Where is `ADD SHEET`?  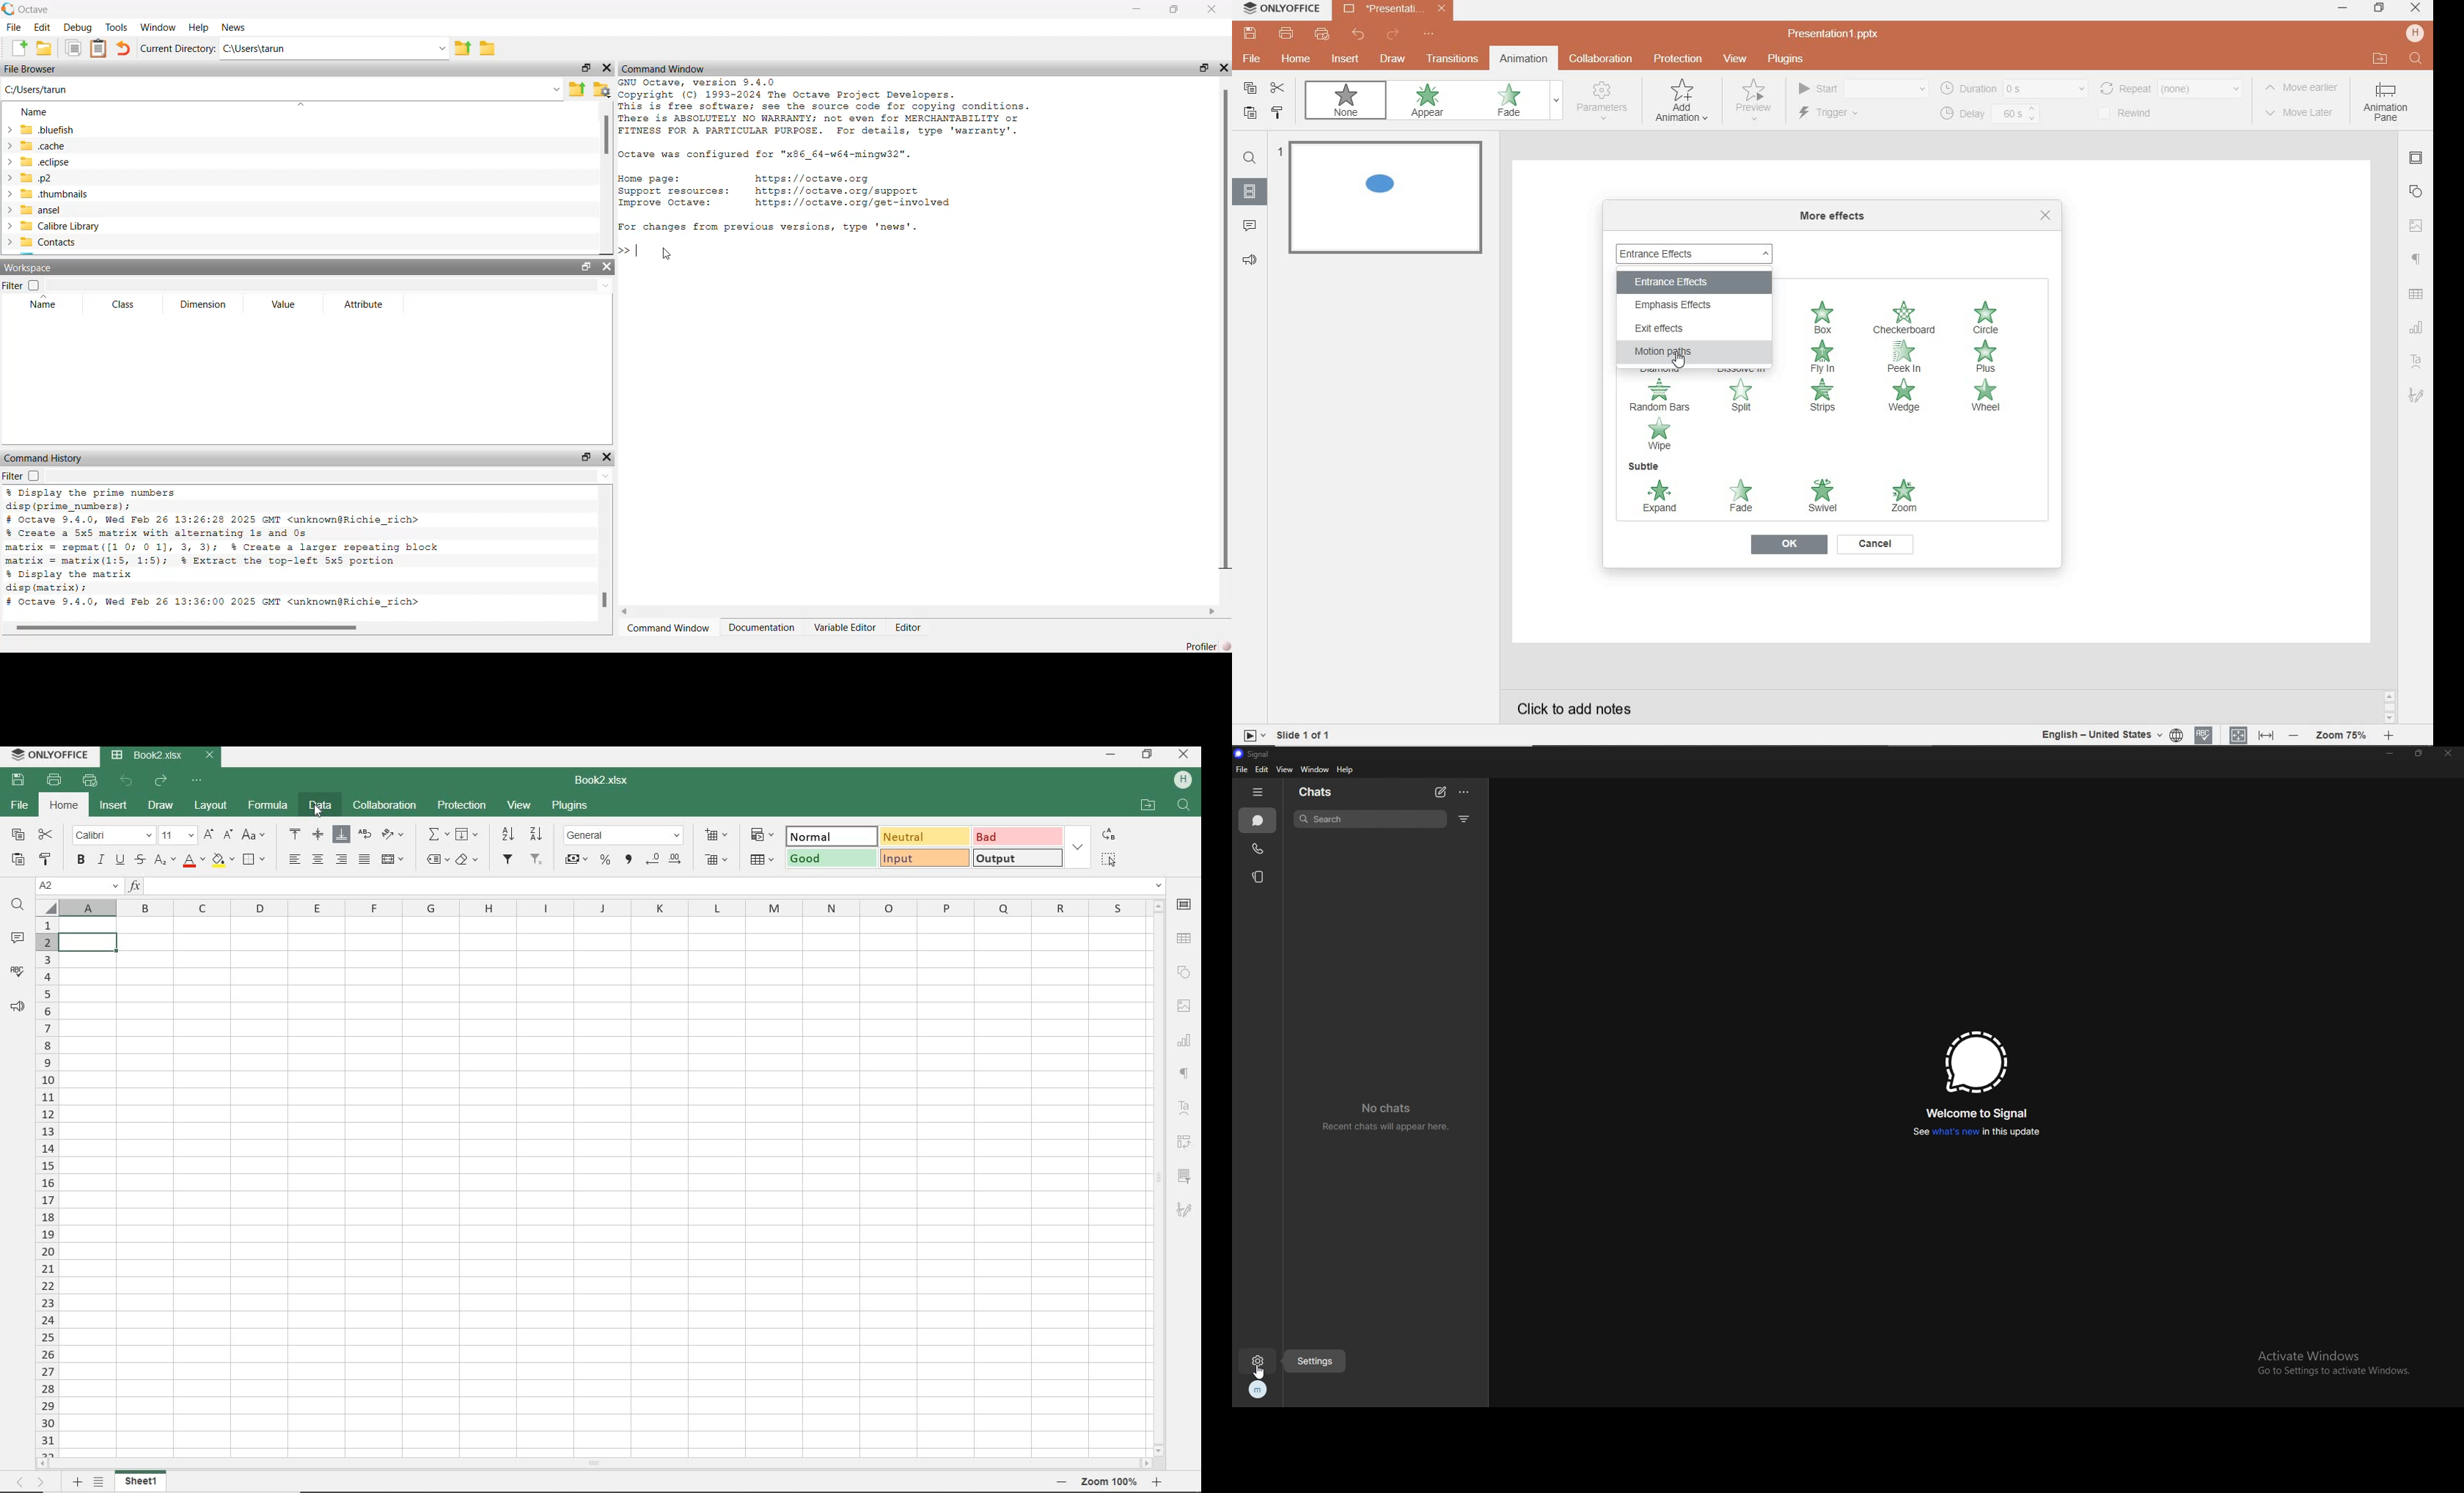 ADD SHEET is located at coordinates (77, 1483).